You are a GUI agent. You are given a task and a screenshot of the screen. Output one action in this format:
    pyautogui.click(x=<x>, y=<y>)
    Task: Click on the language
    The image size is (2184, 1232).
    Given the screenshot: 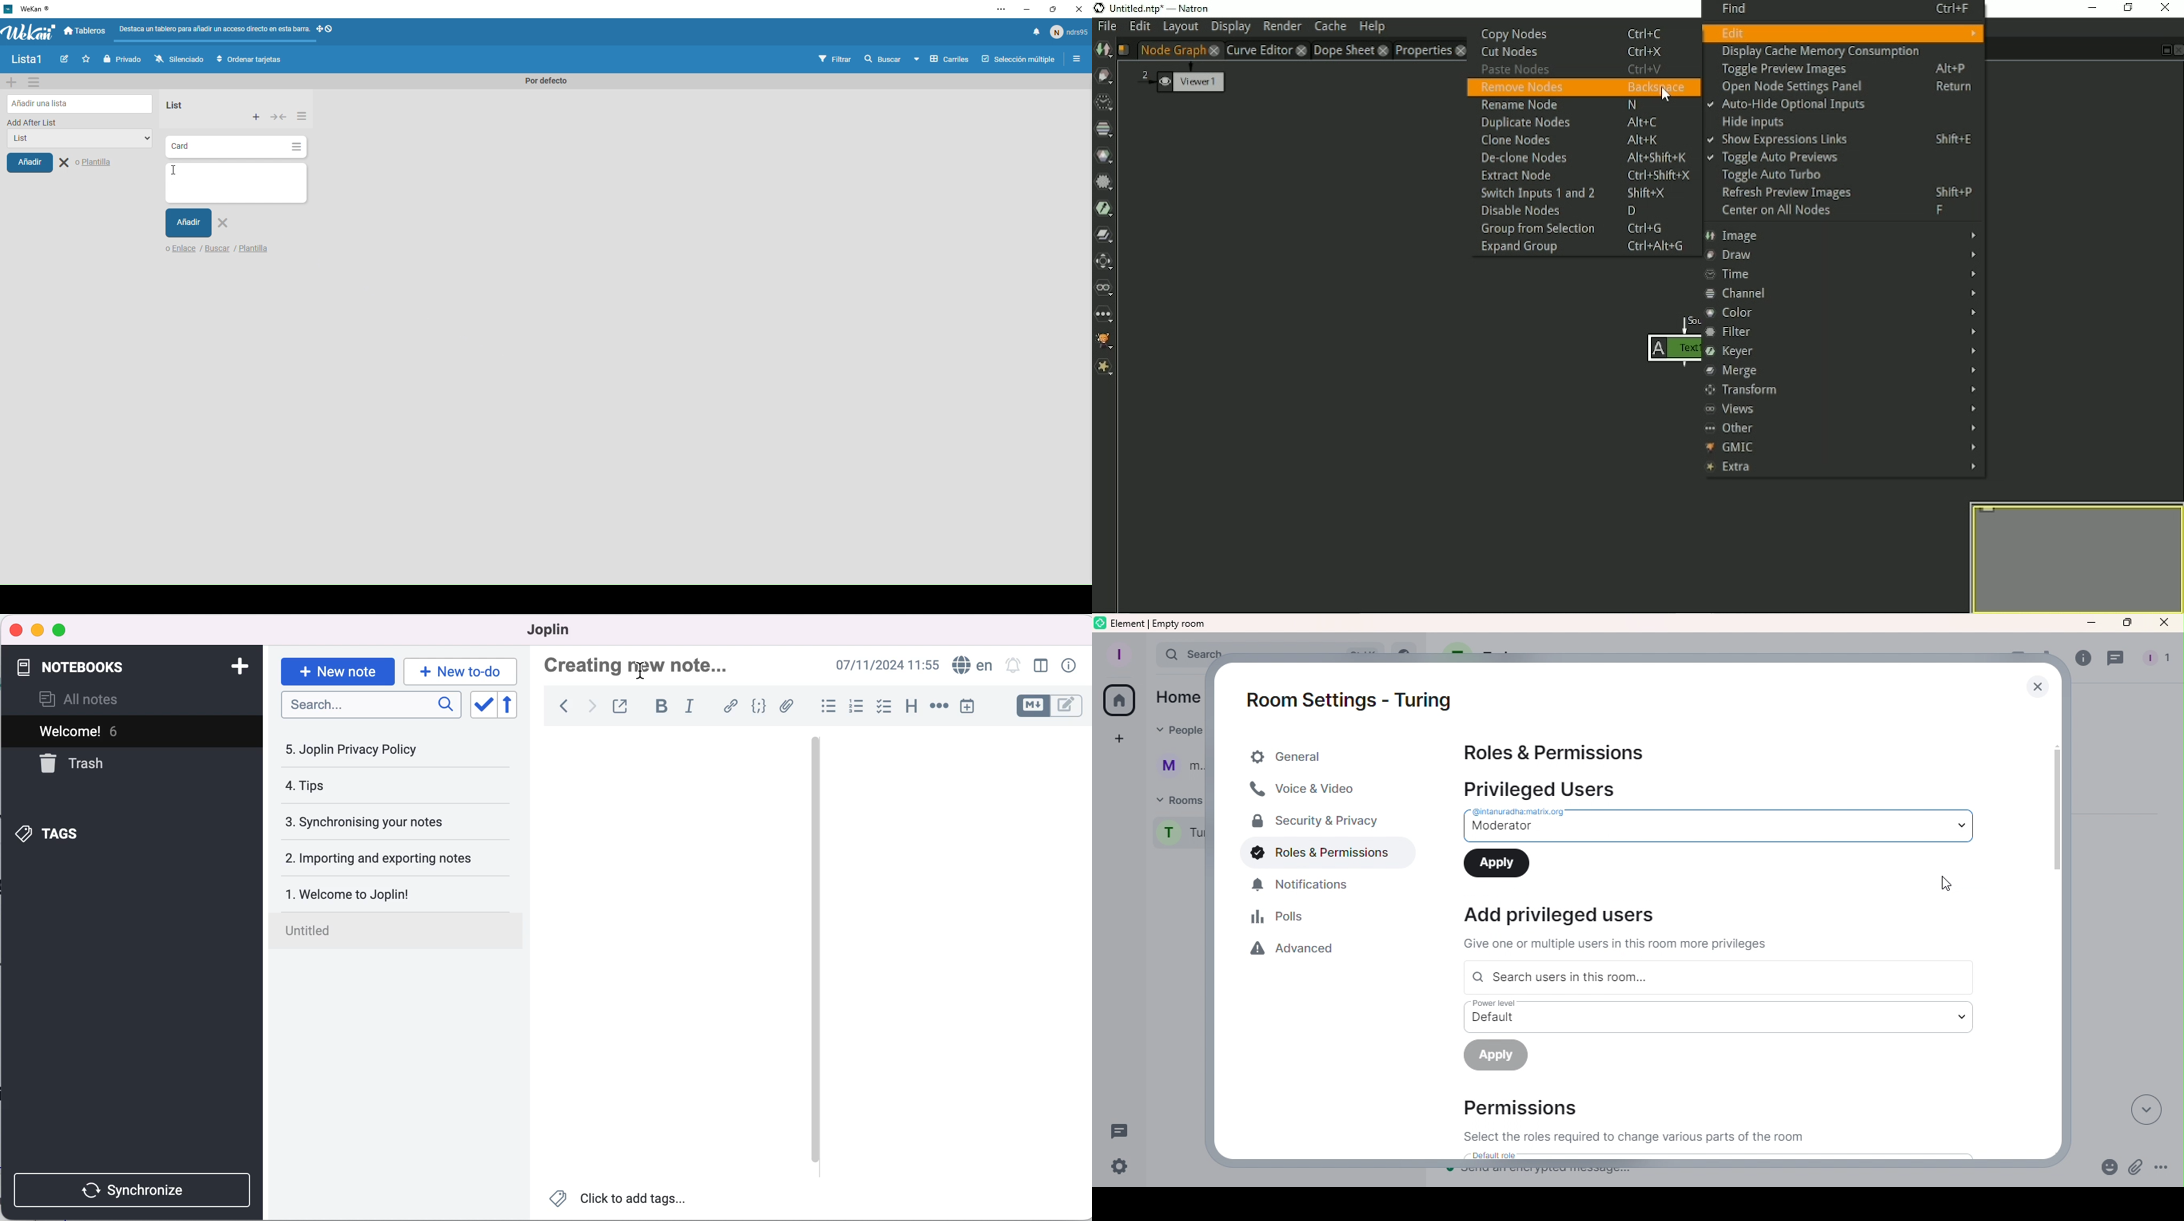 What is the action you would take?
    pyautogui.click(x=972, y=664)
    